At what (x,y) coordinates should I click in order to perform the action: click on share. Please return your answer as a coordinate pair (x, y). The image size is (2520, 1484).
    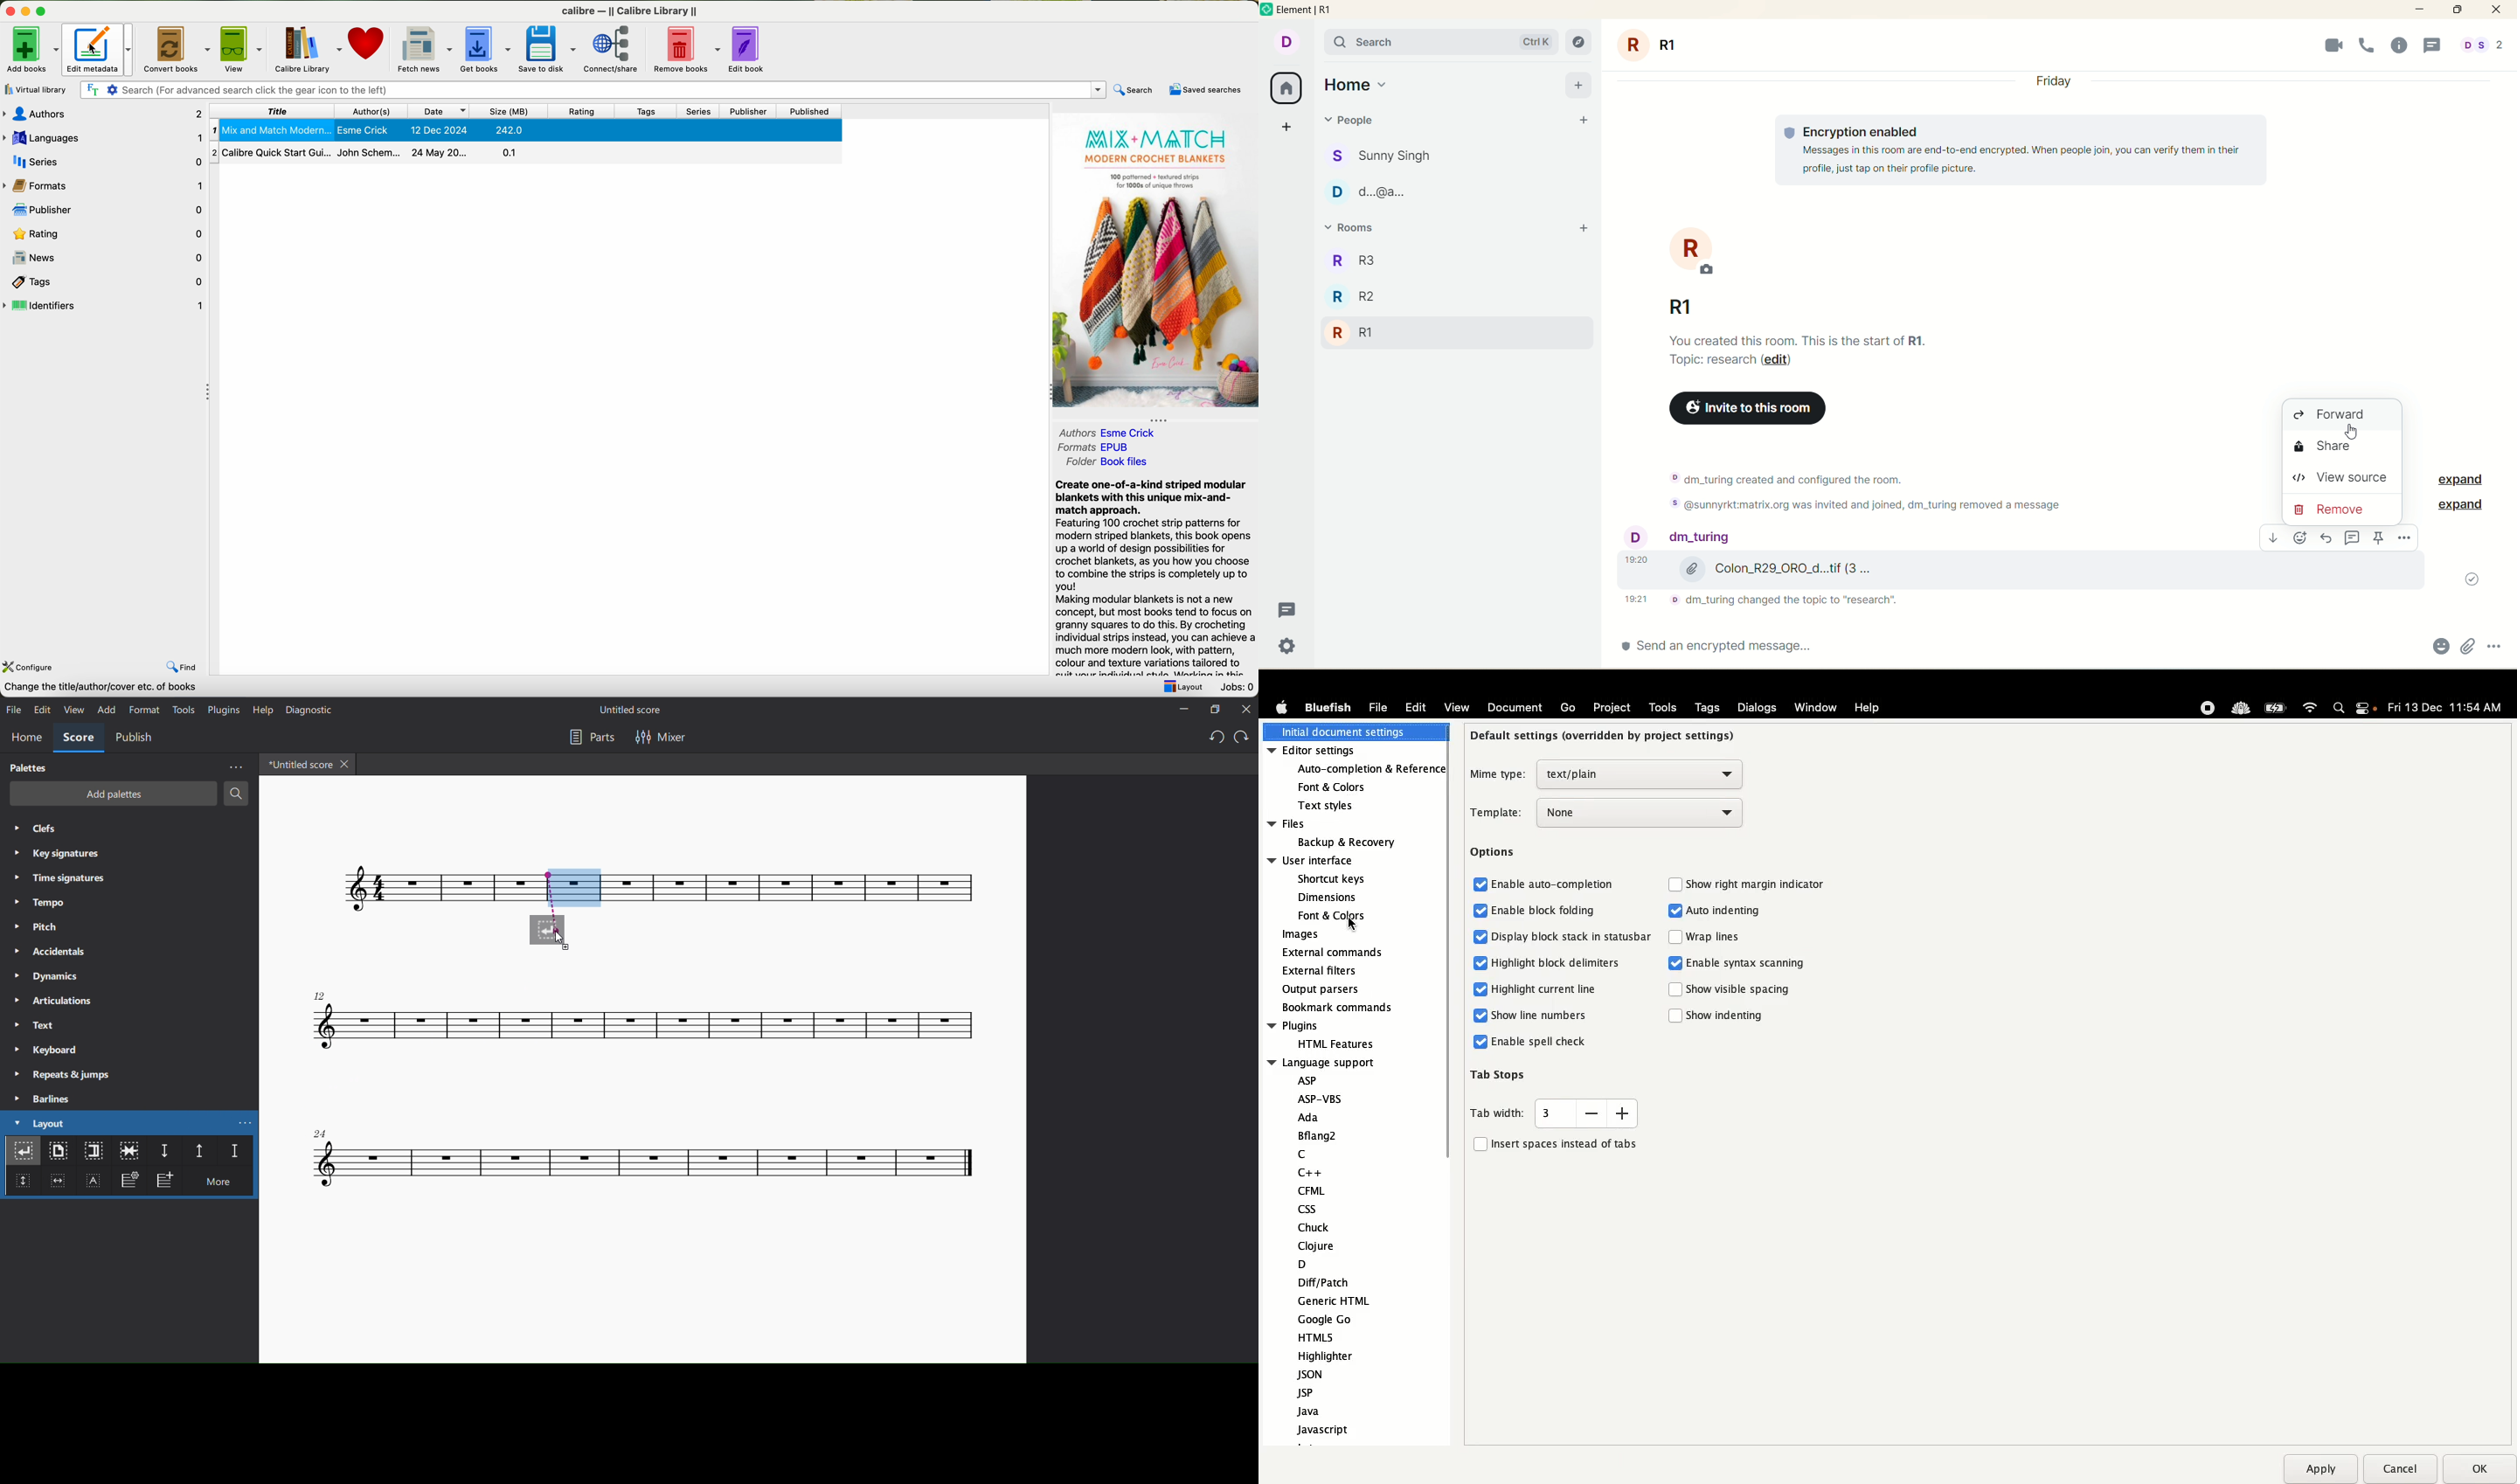
    Looking at the image, I should click on (2330, 449).